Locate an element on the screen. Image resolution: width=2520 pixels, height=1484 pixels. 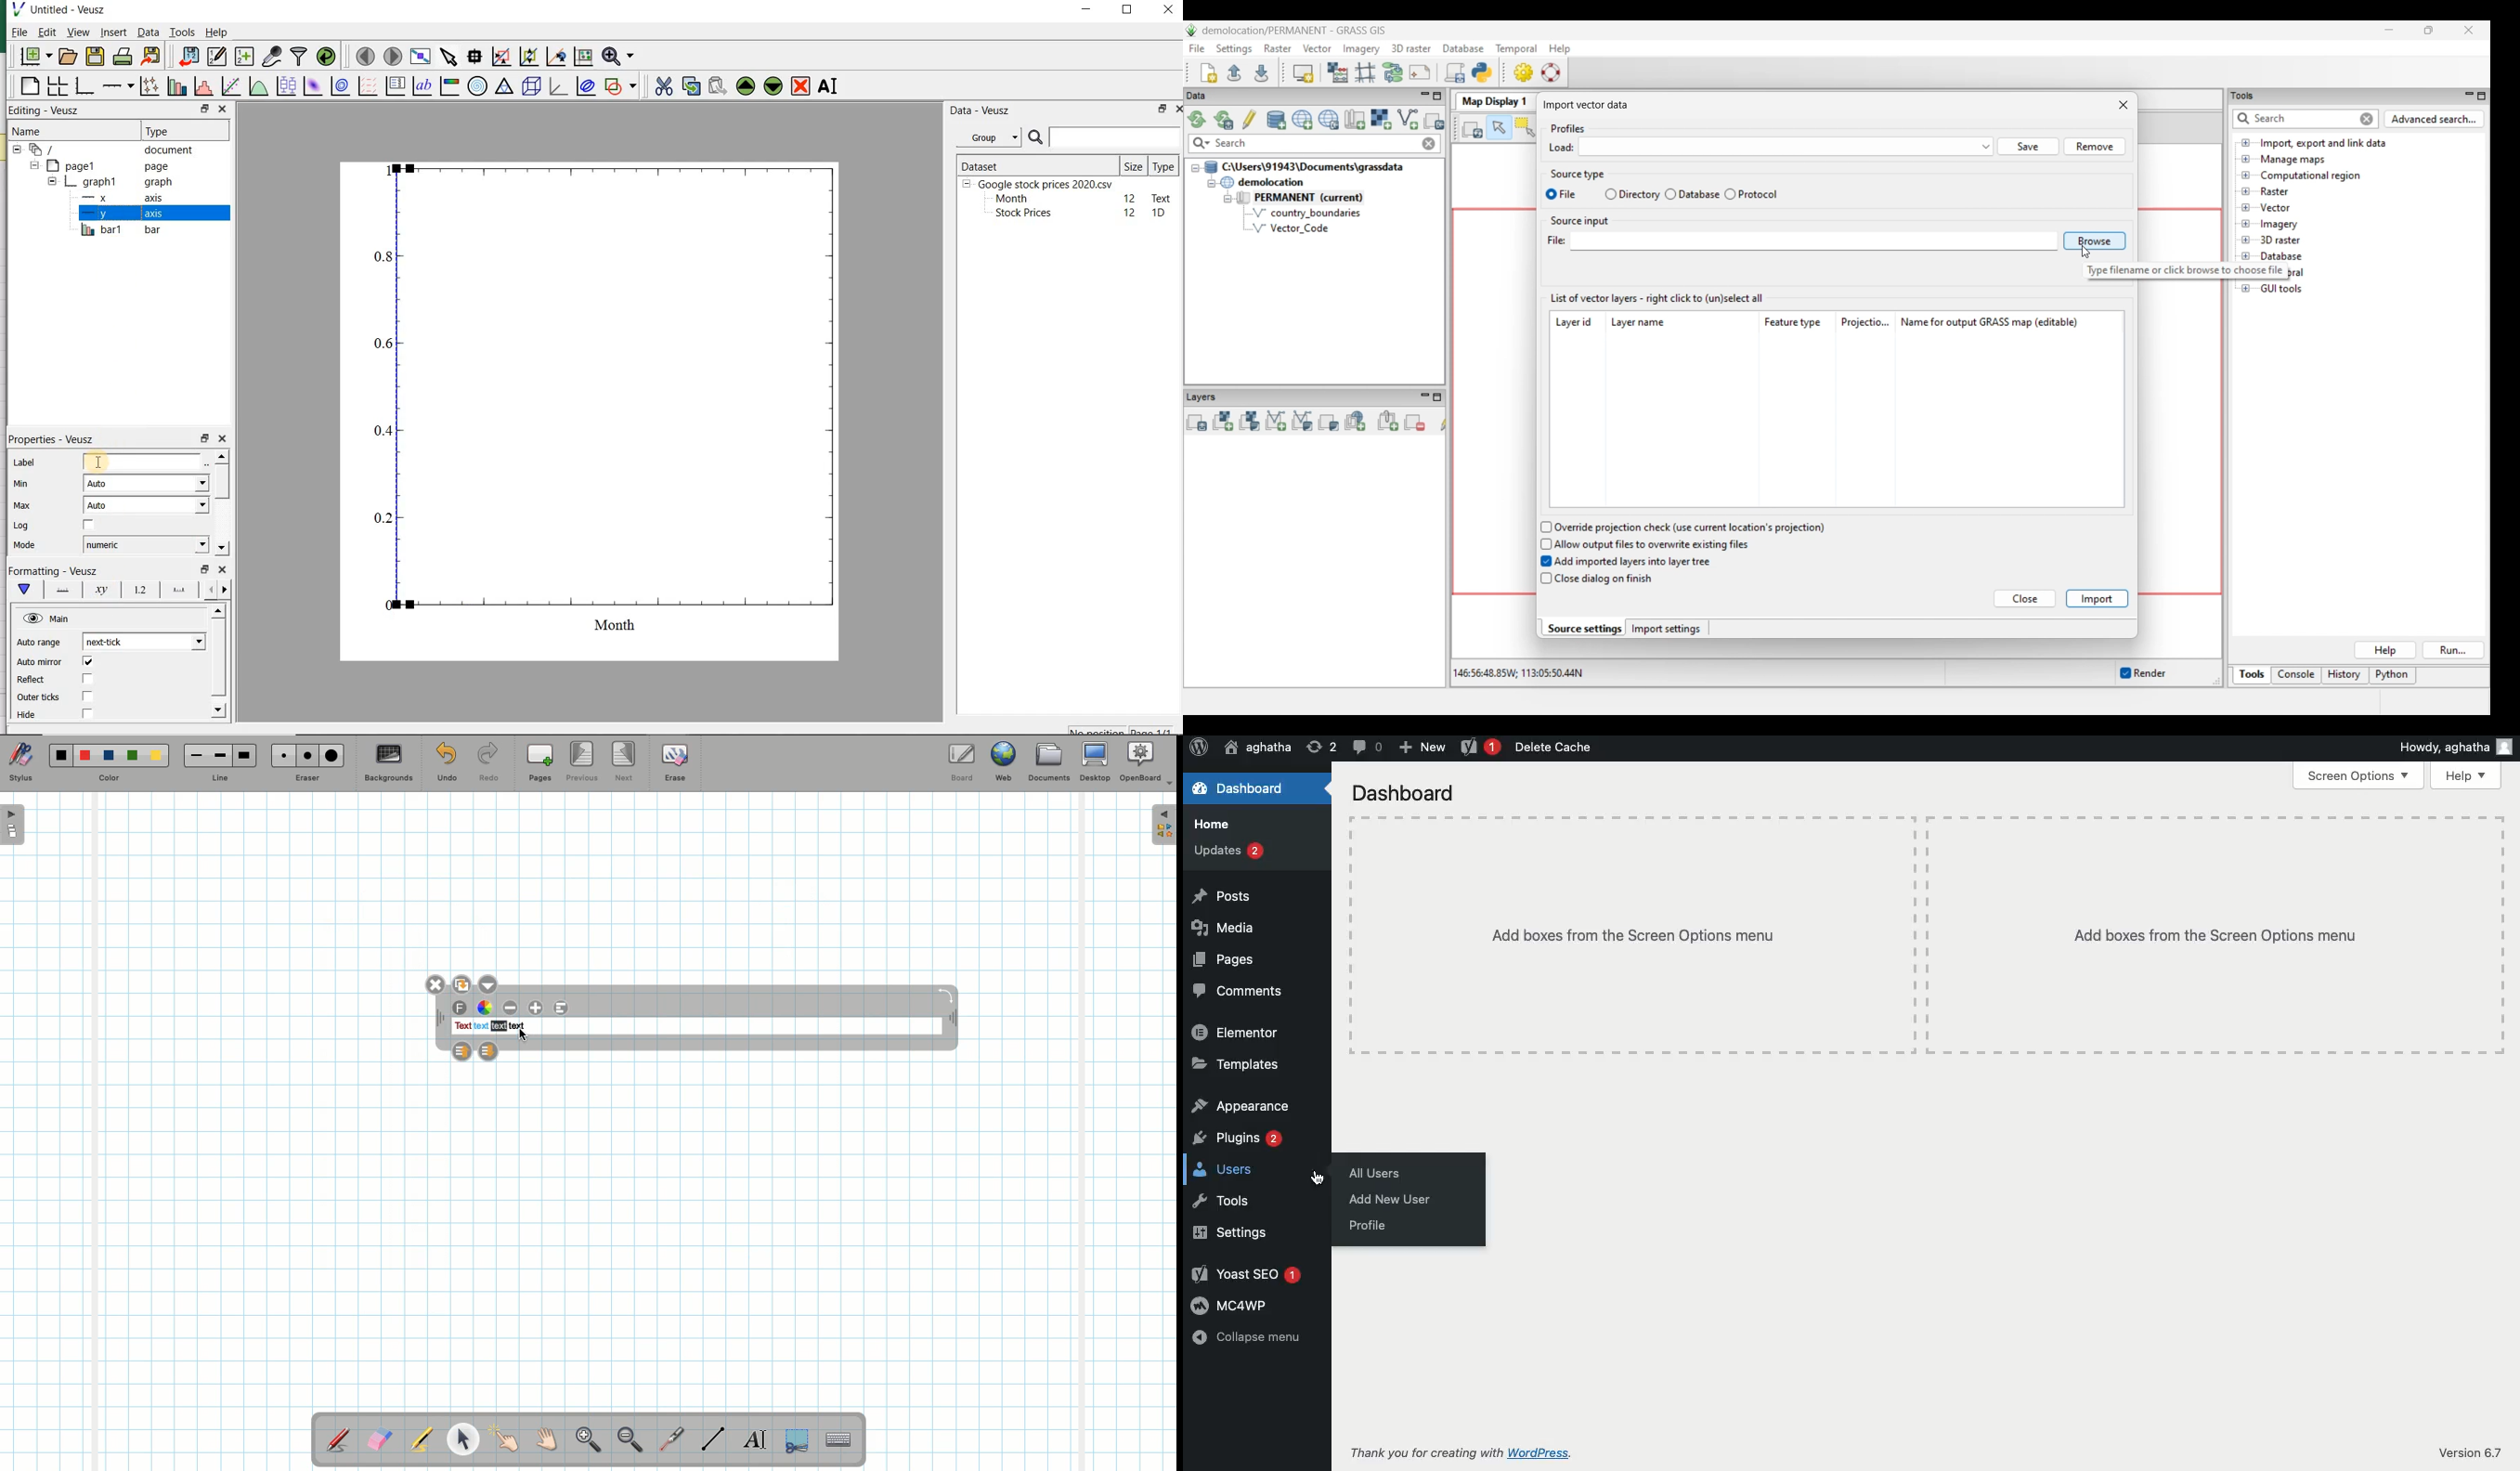
Reflect is located at coordinates (33, 680).